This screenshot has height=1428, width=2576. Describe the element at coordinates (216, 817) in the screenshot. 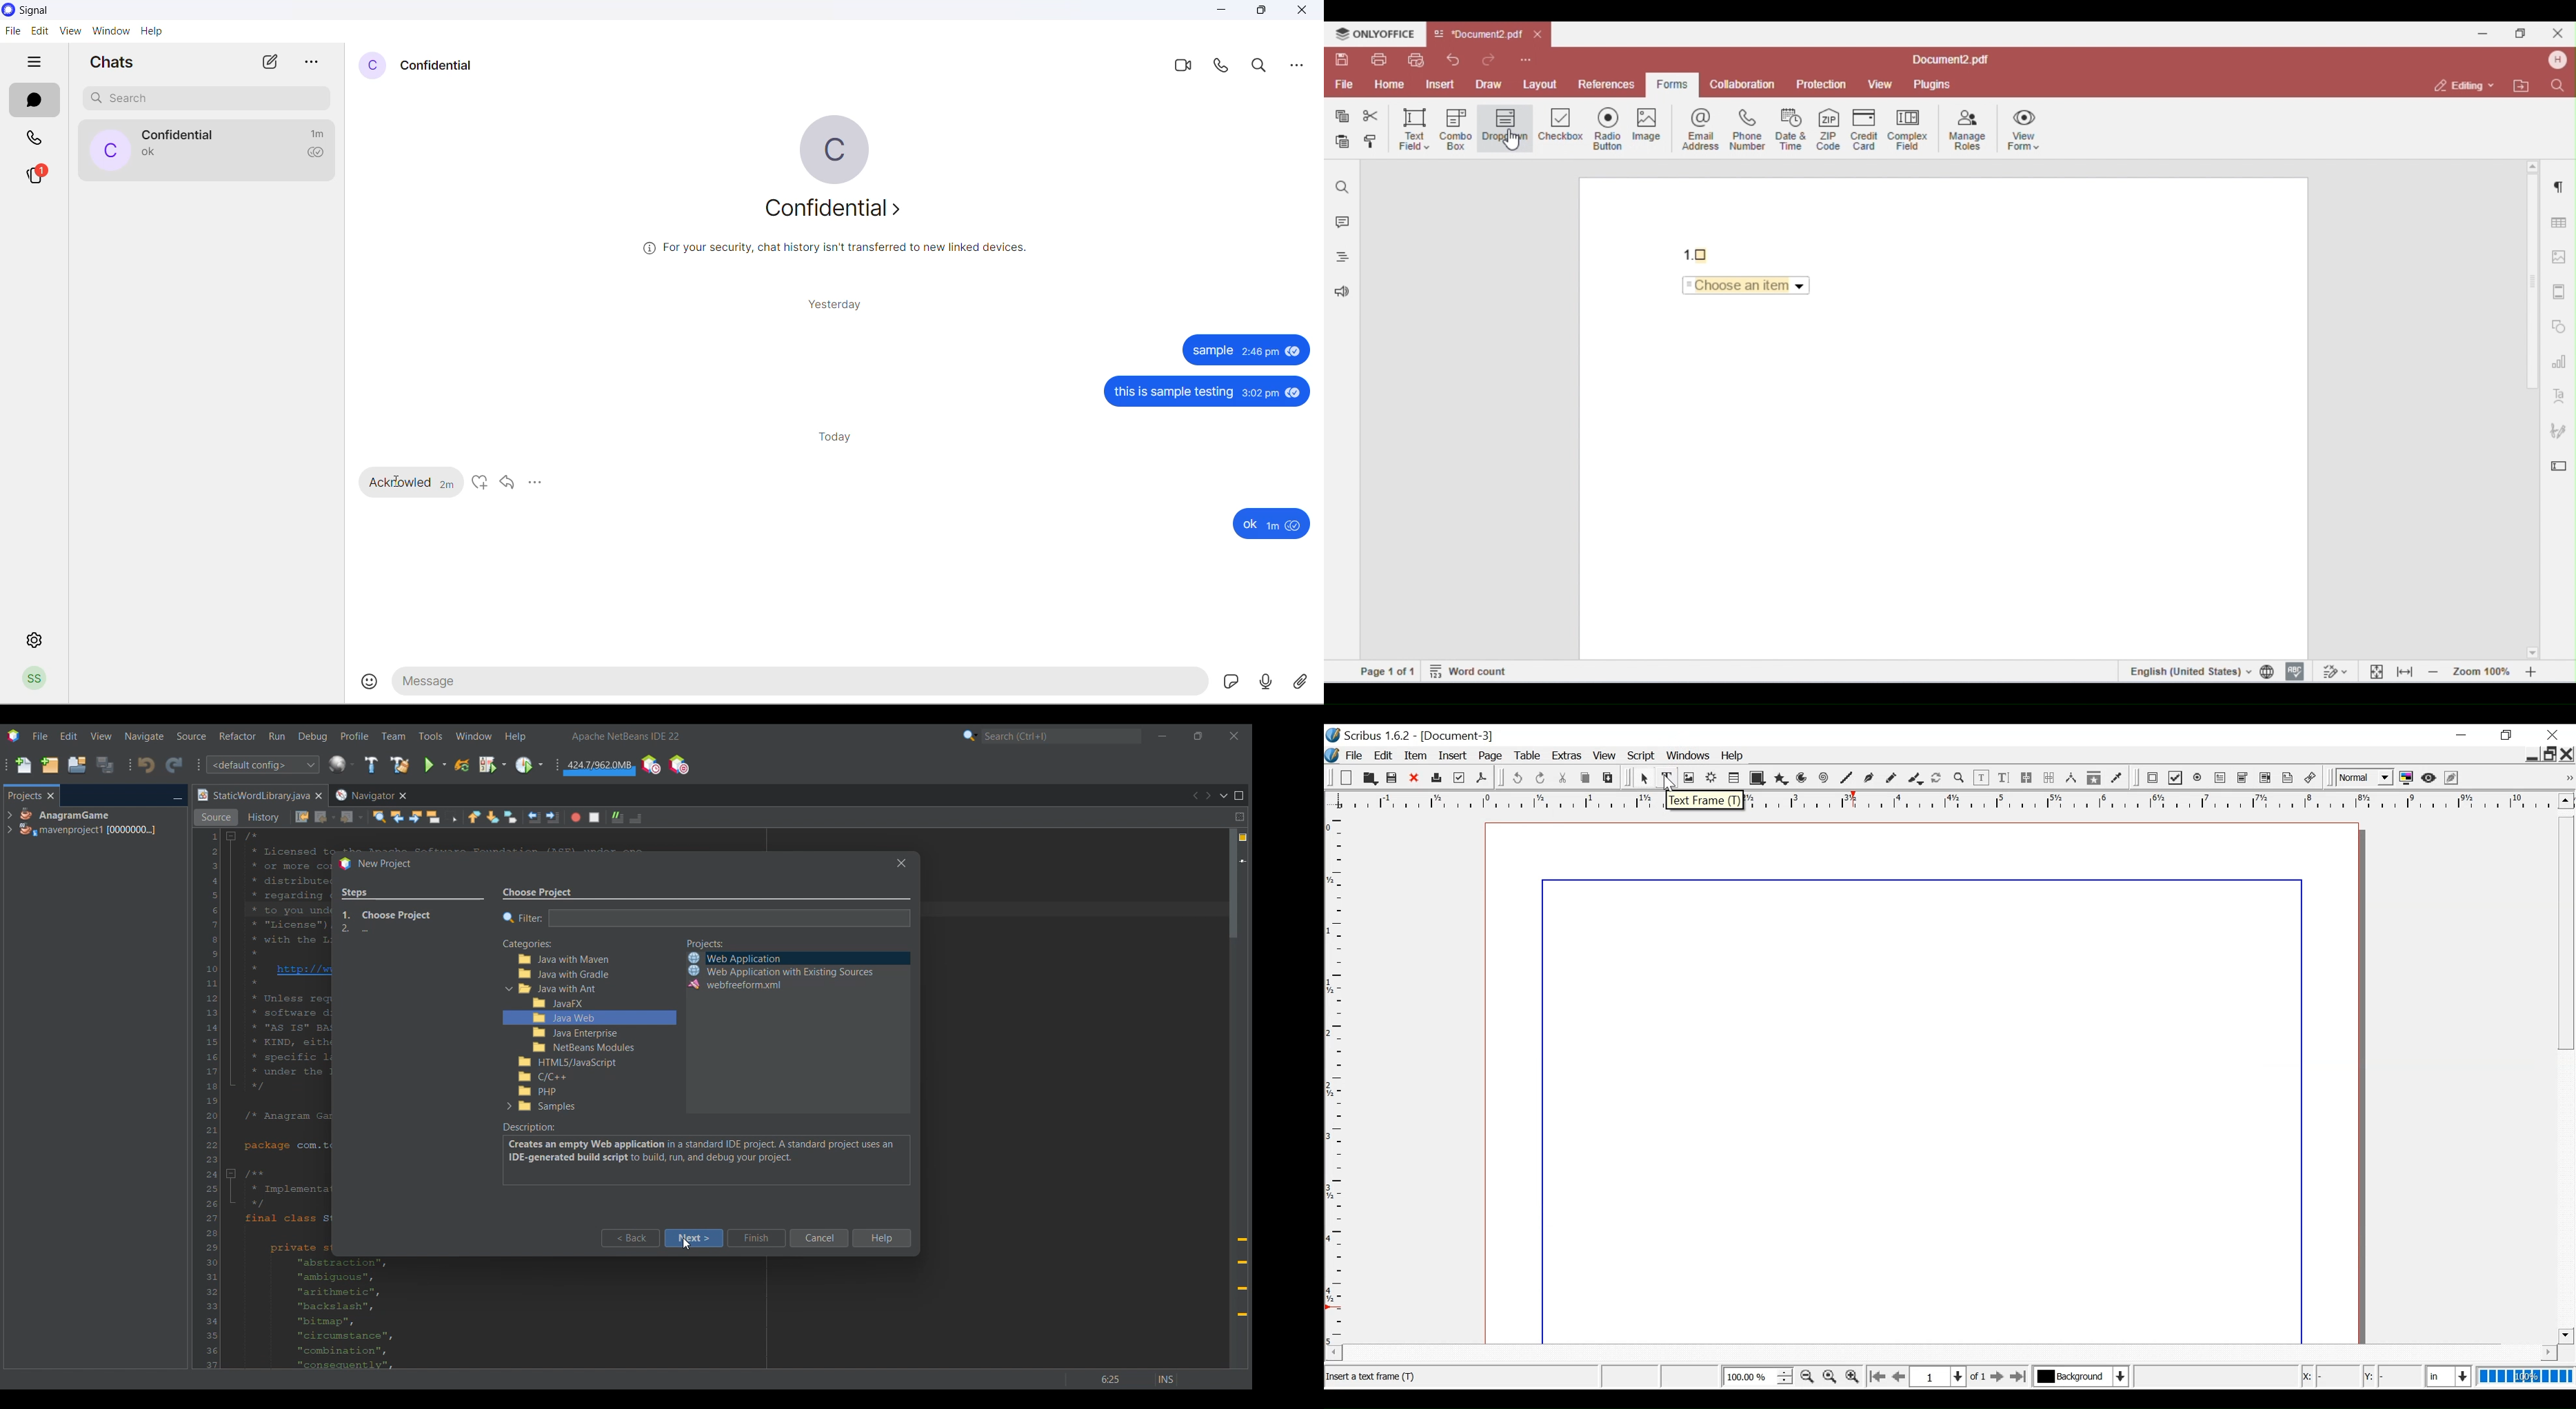

I see `Source view` at that location.